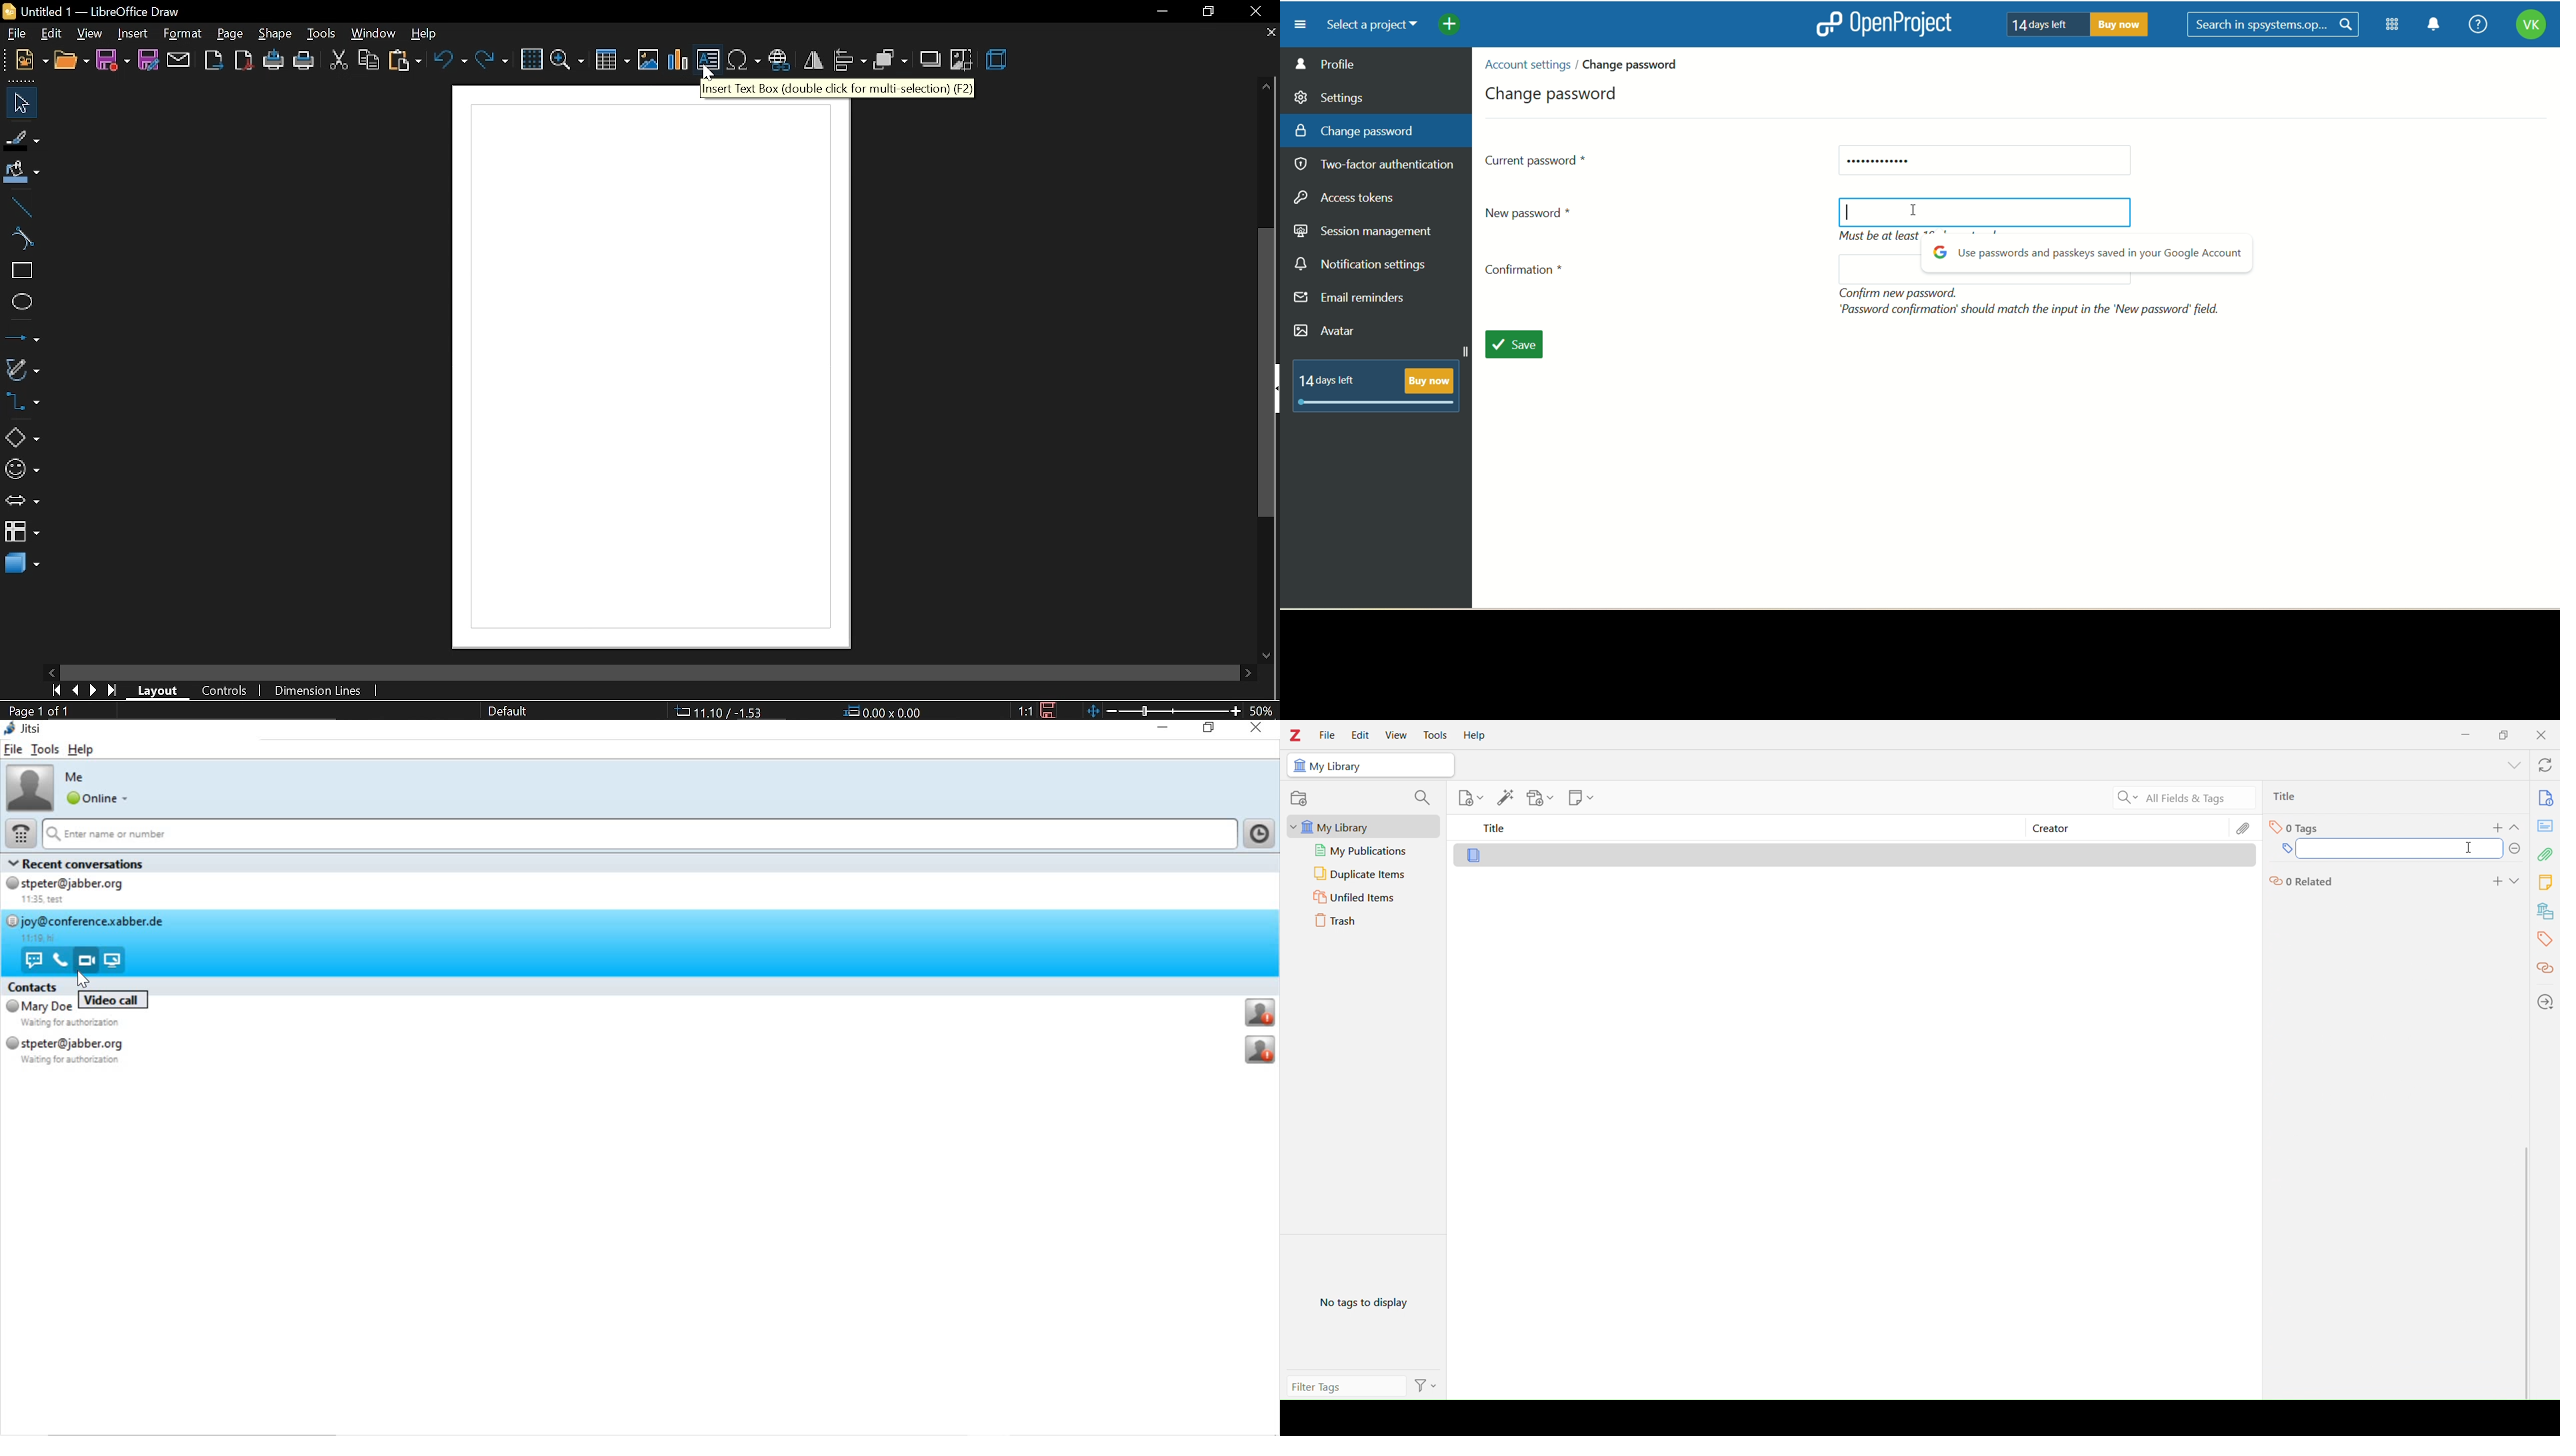 The width and height of the screenshot is (2576, 1456). What do you see at coordinates (2087, 257) in the screenshot?
I see `text` at bounding box center [2087, 257].